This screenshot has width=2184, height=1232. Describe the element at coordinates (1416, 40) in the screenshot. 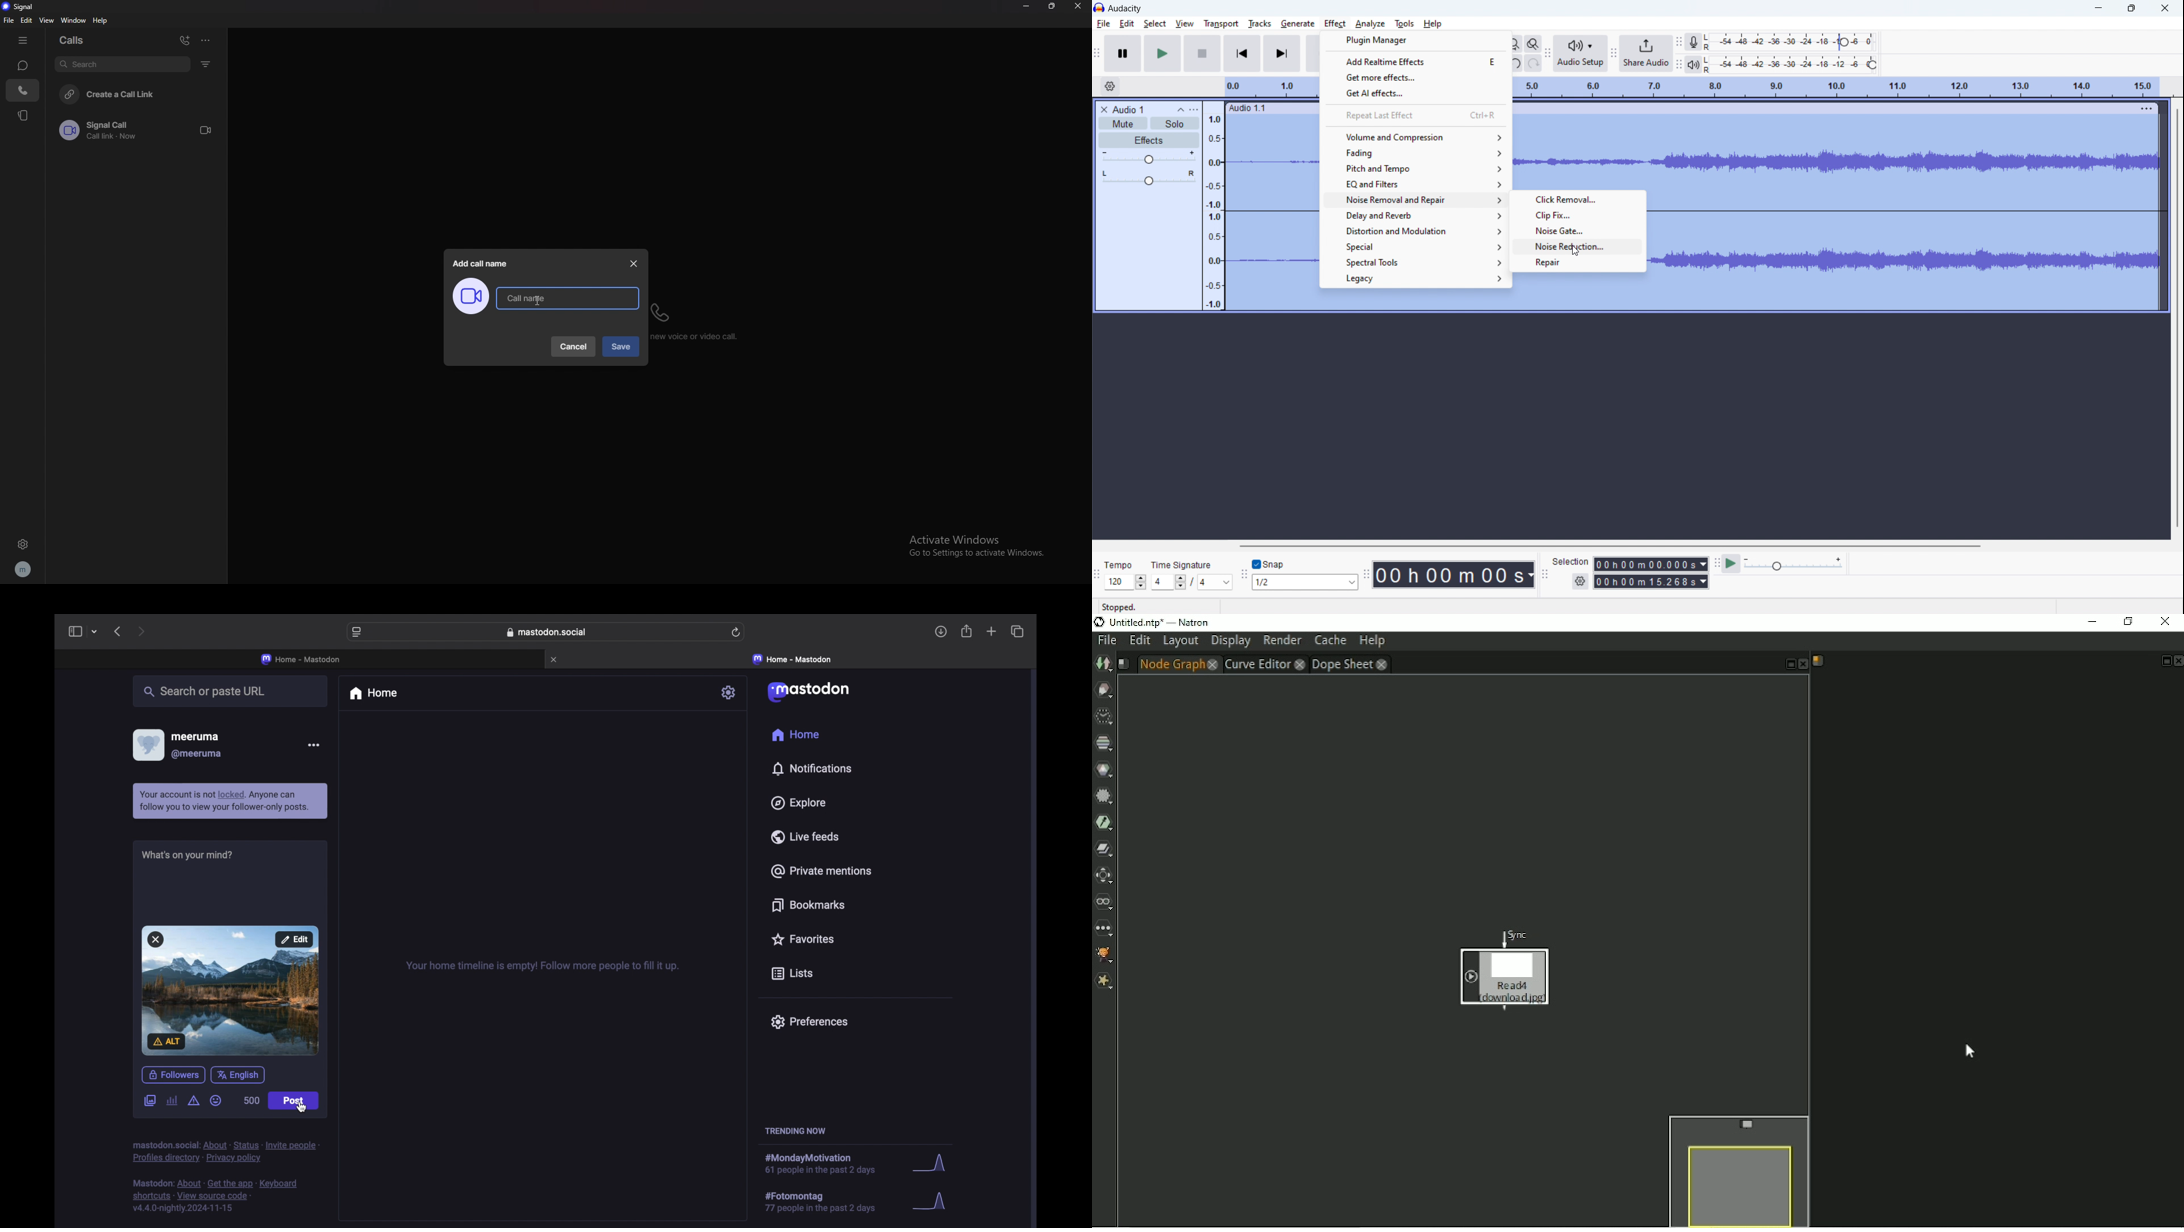

I see `plugin manager ` at that location.